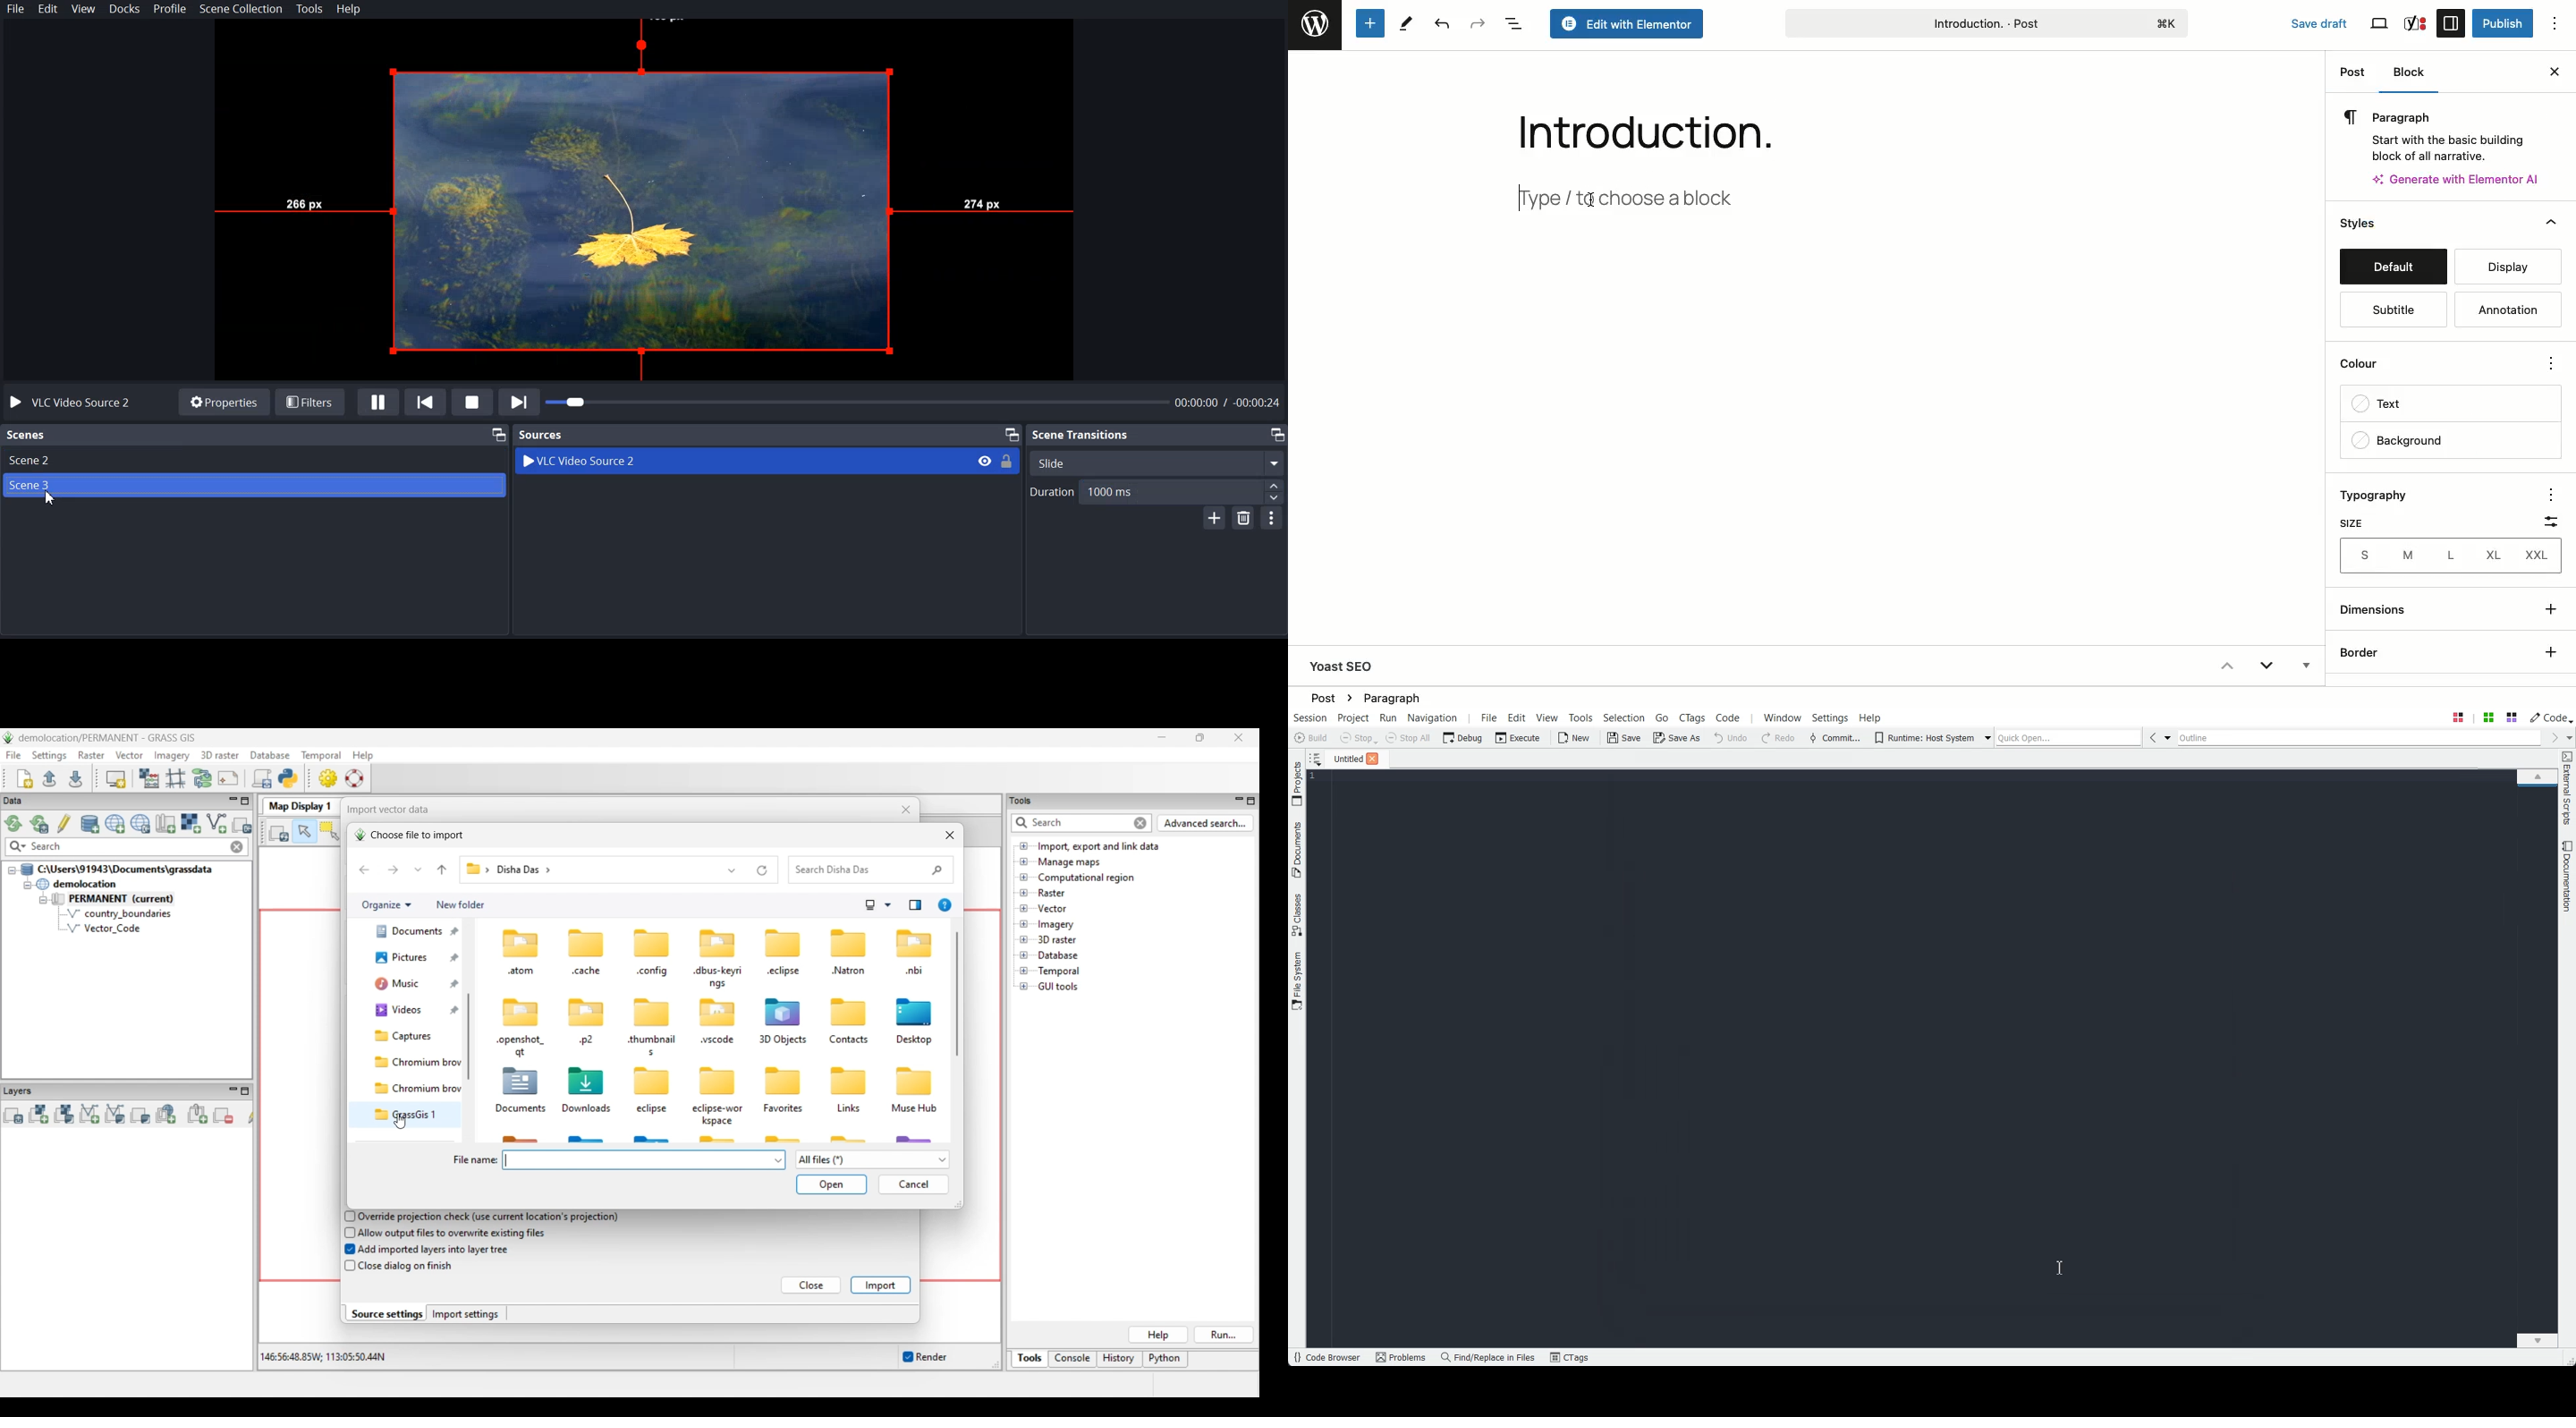  What do you see at coordinates (1297, 982) in the screenshot?
I see `File System` at bounding box center [1297, 982].